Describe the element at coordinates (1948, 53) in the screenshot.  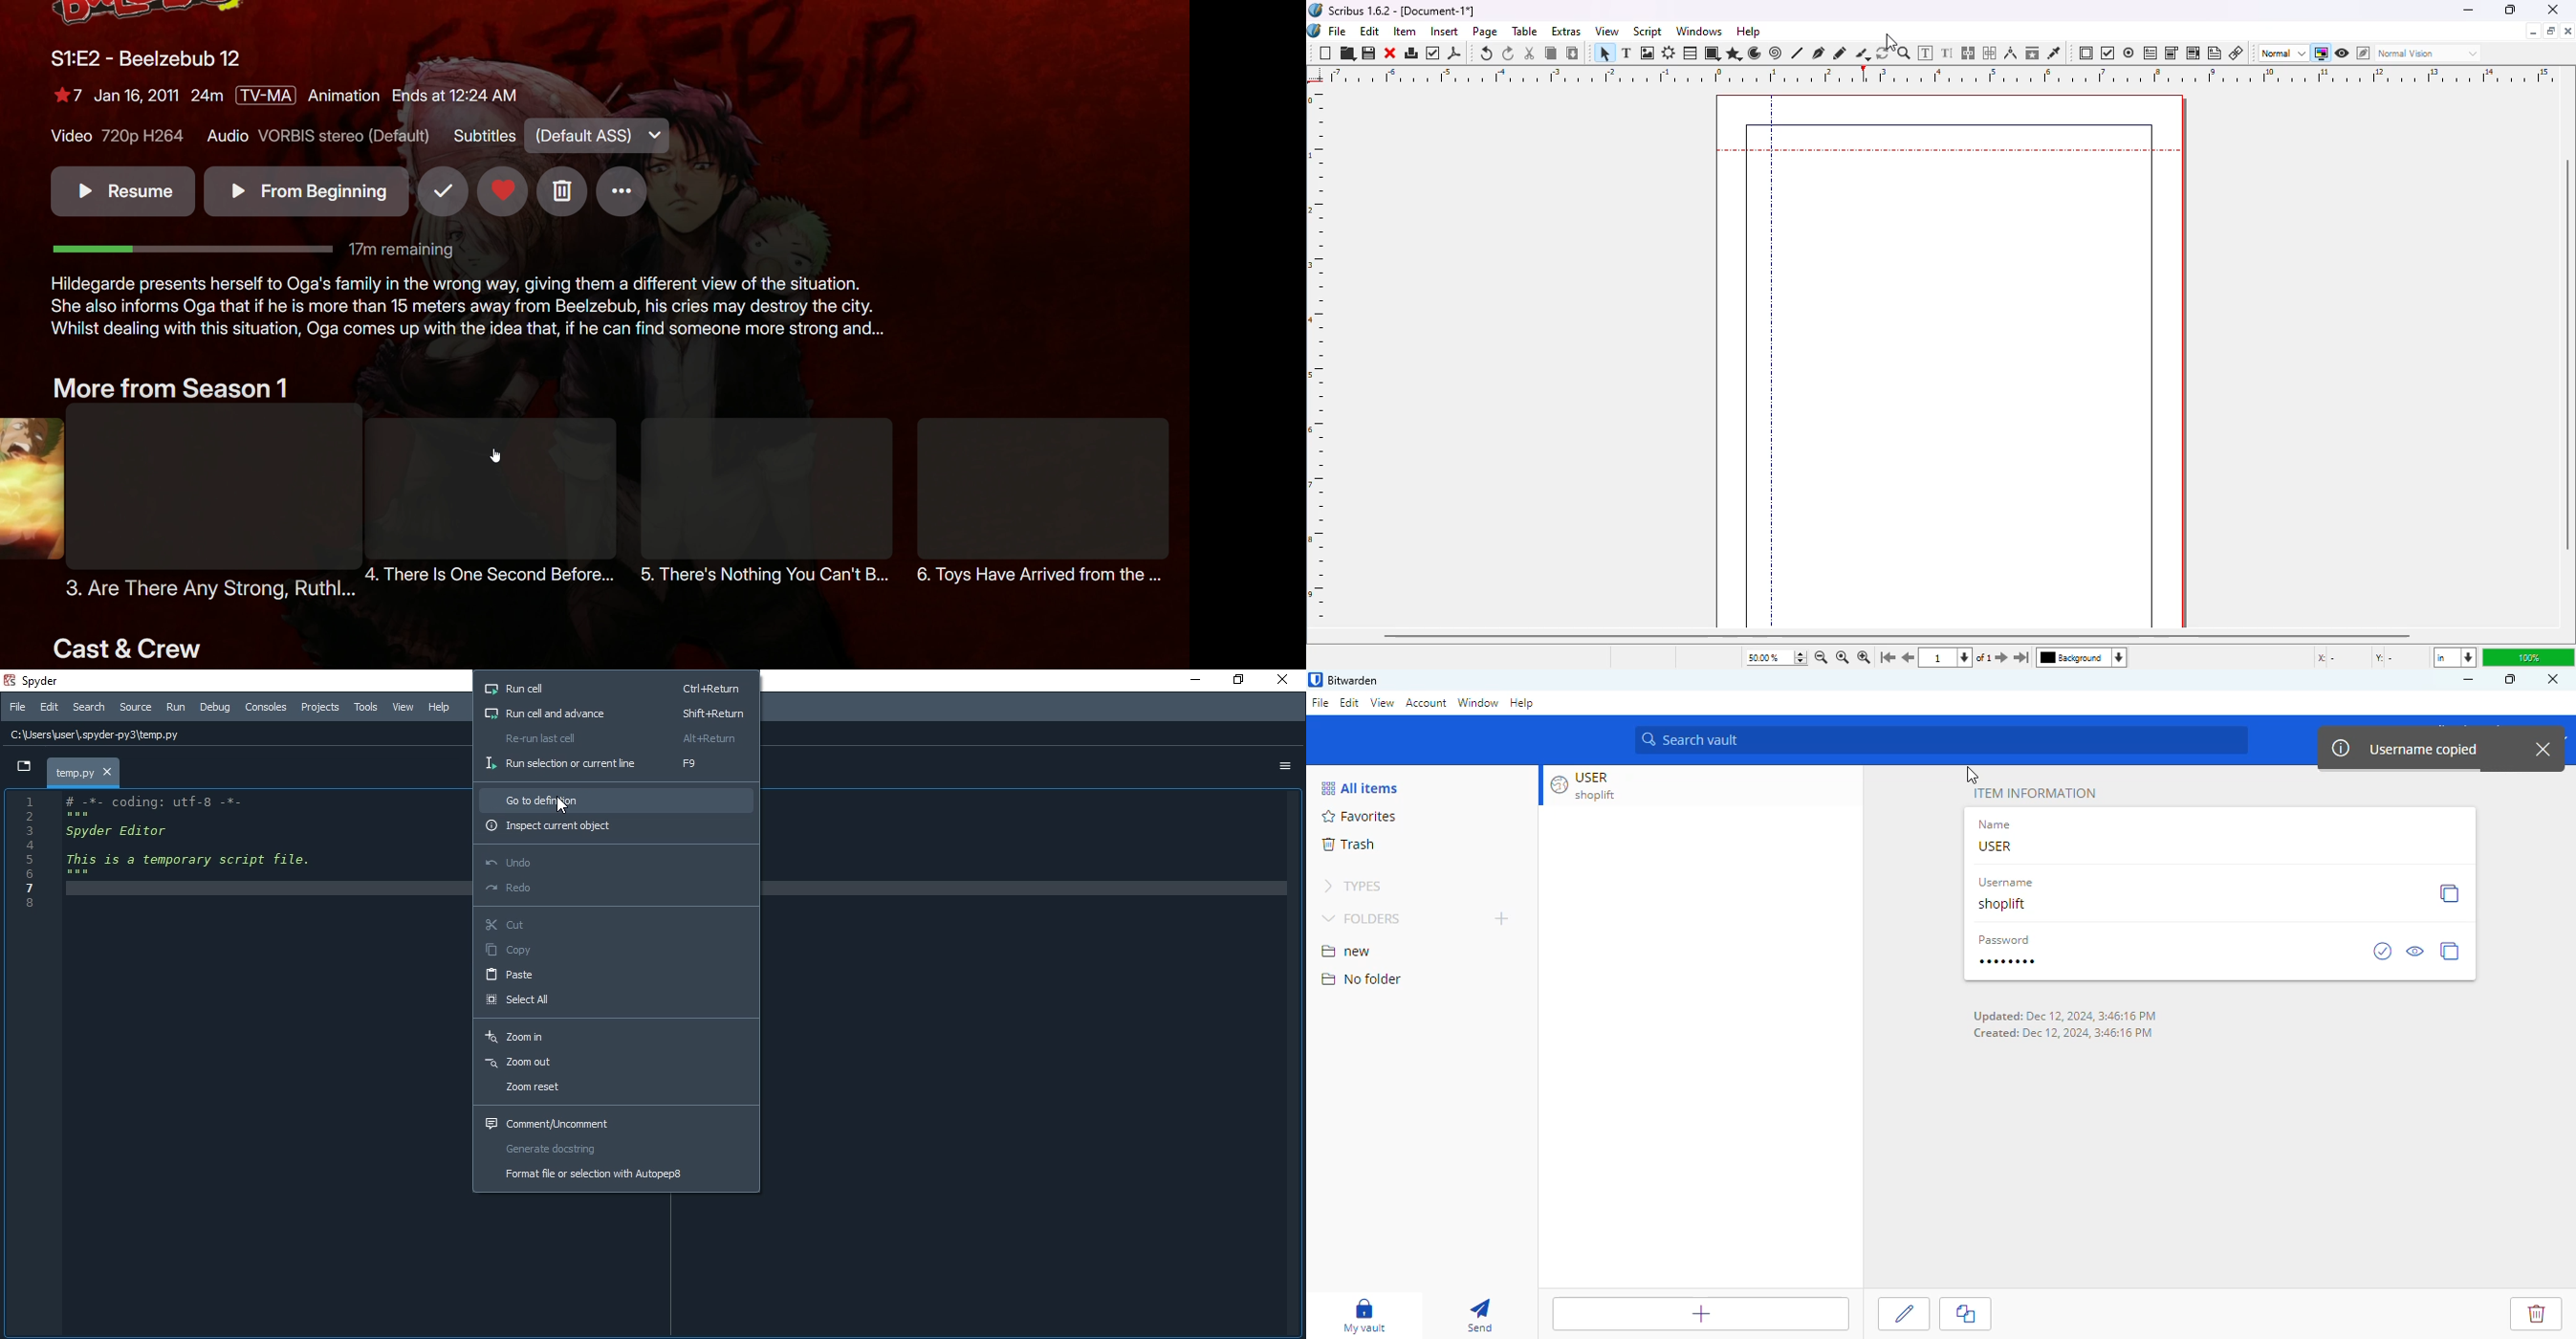
I see `edit text with story editor` at that location.